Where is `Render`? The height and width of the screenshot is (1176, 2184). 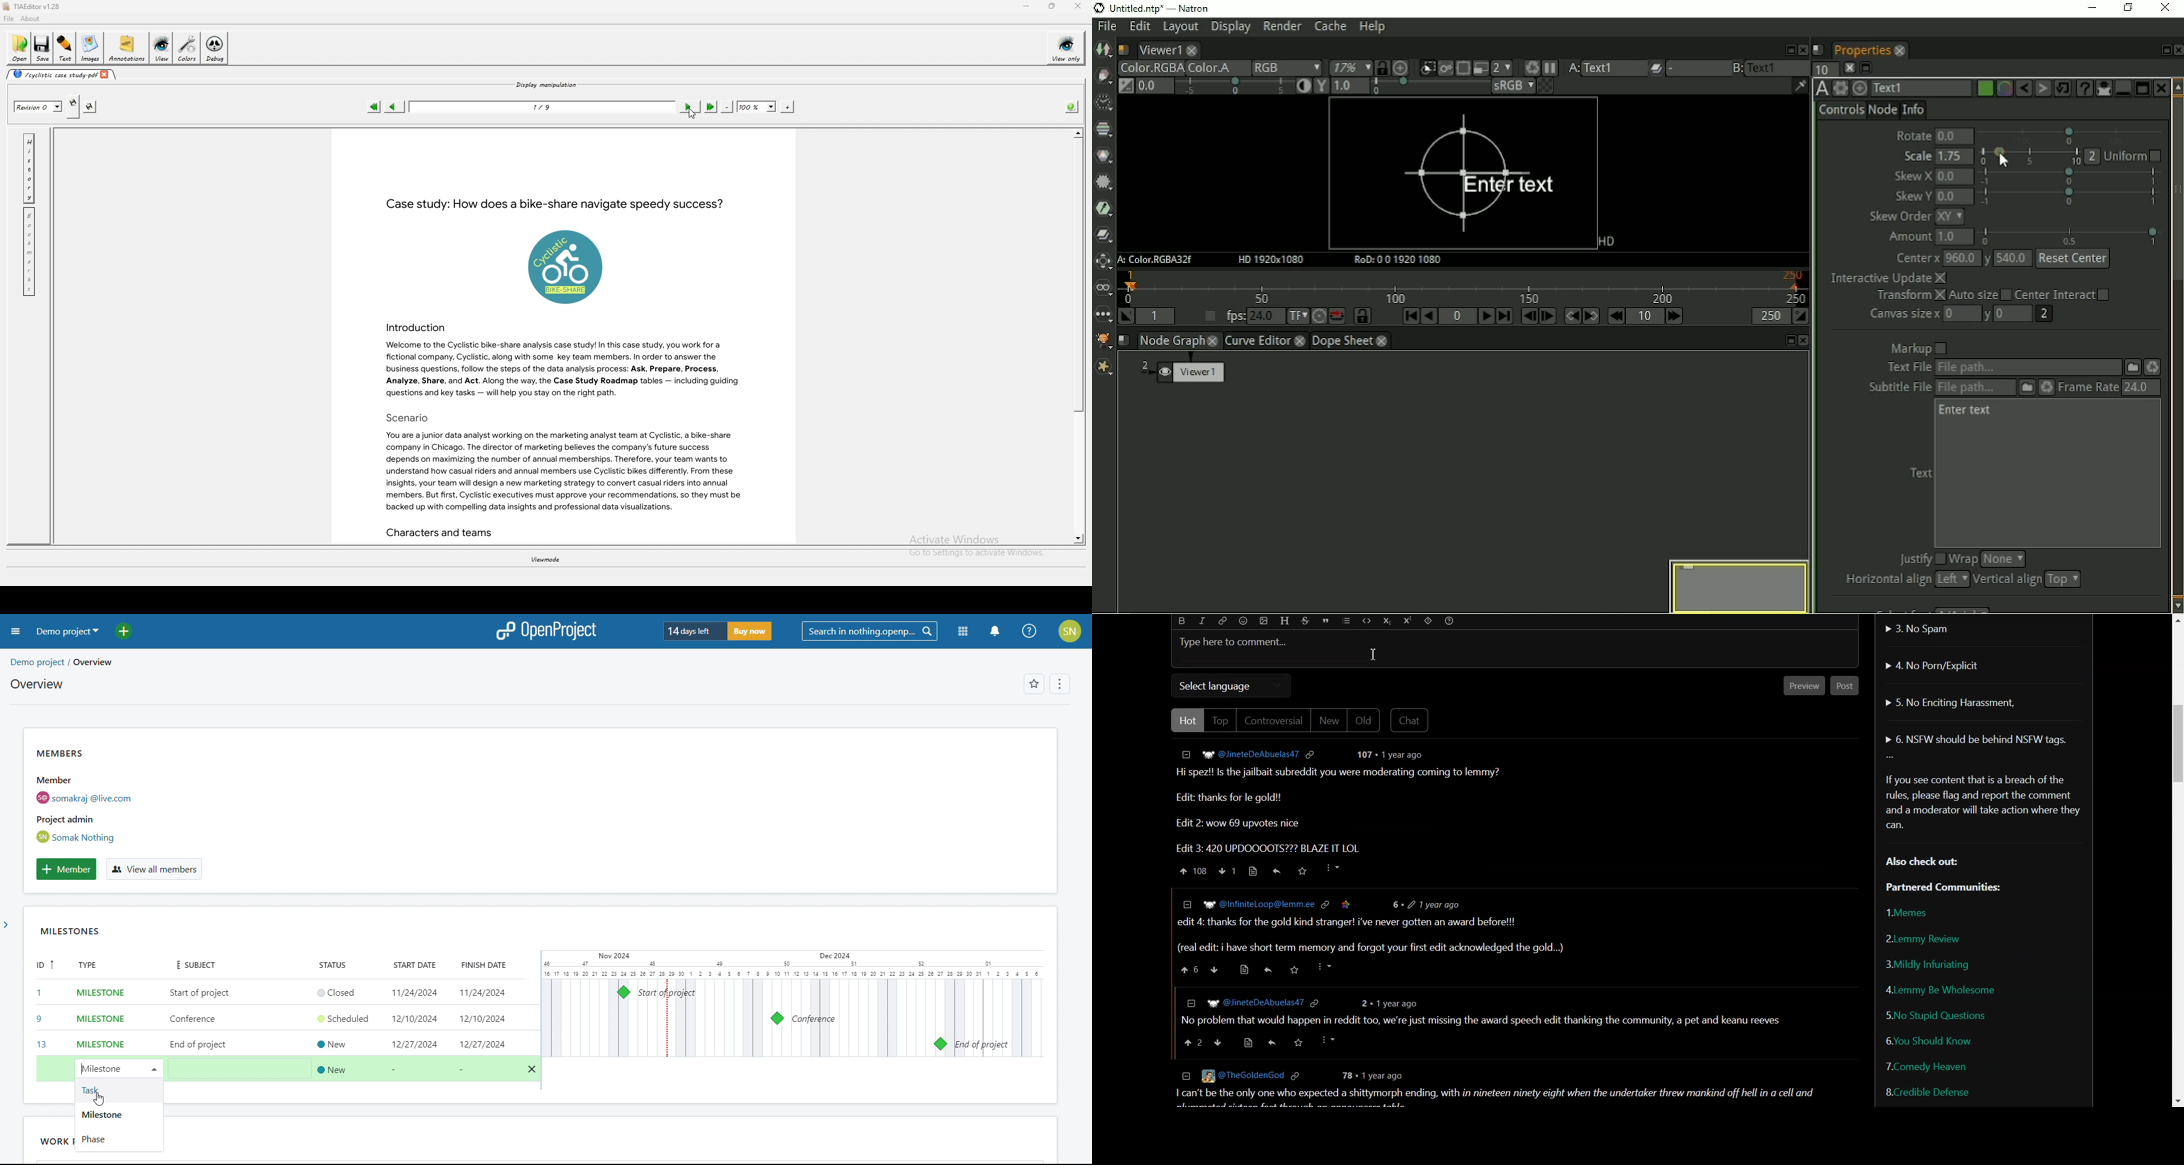
Render is located at coordinates (1282, 27).